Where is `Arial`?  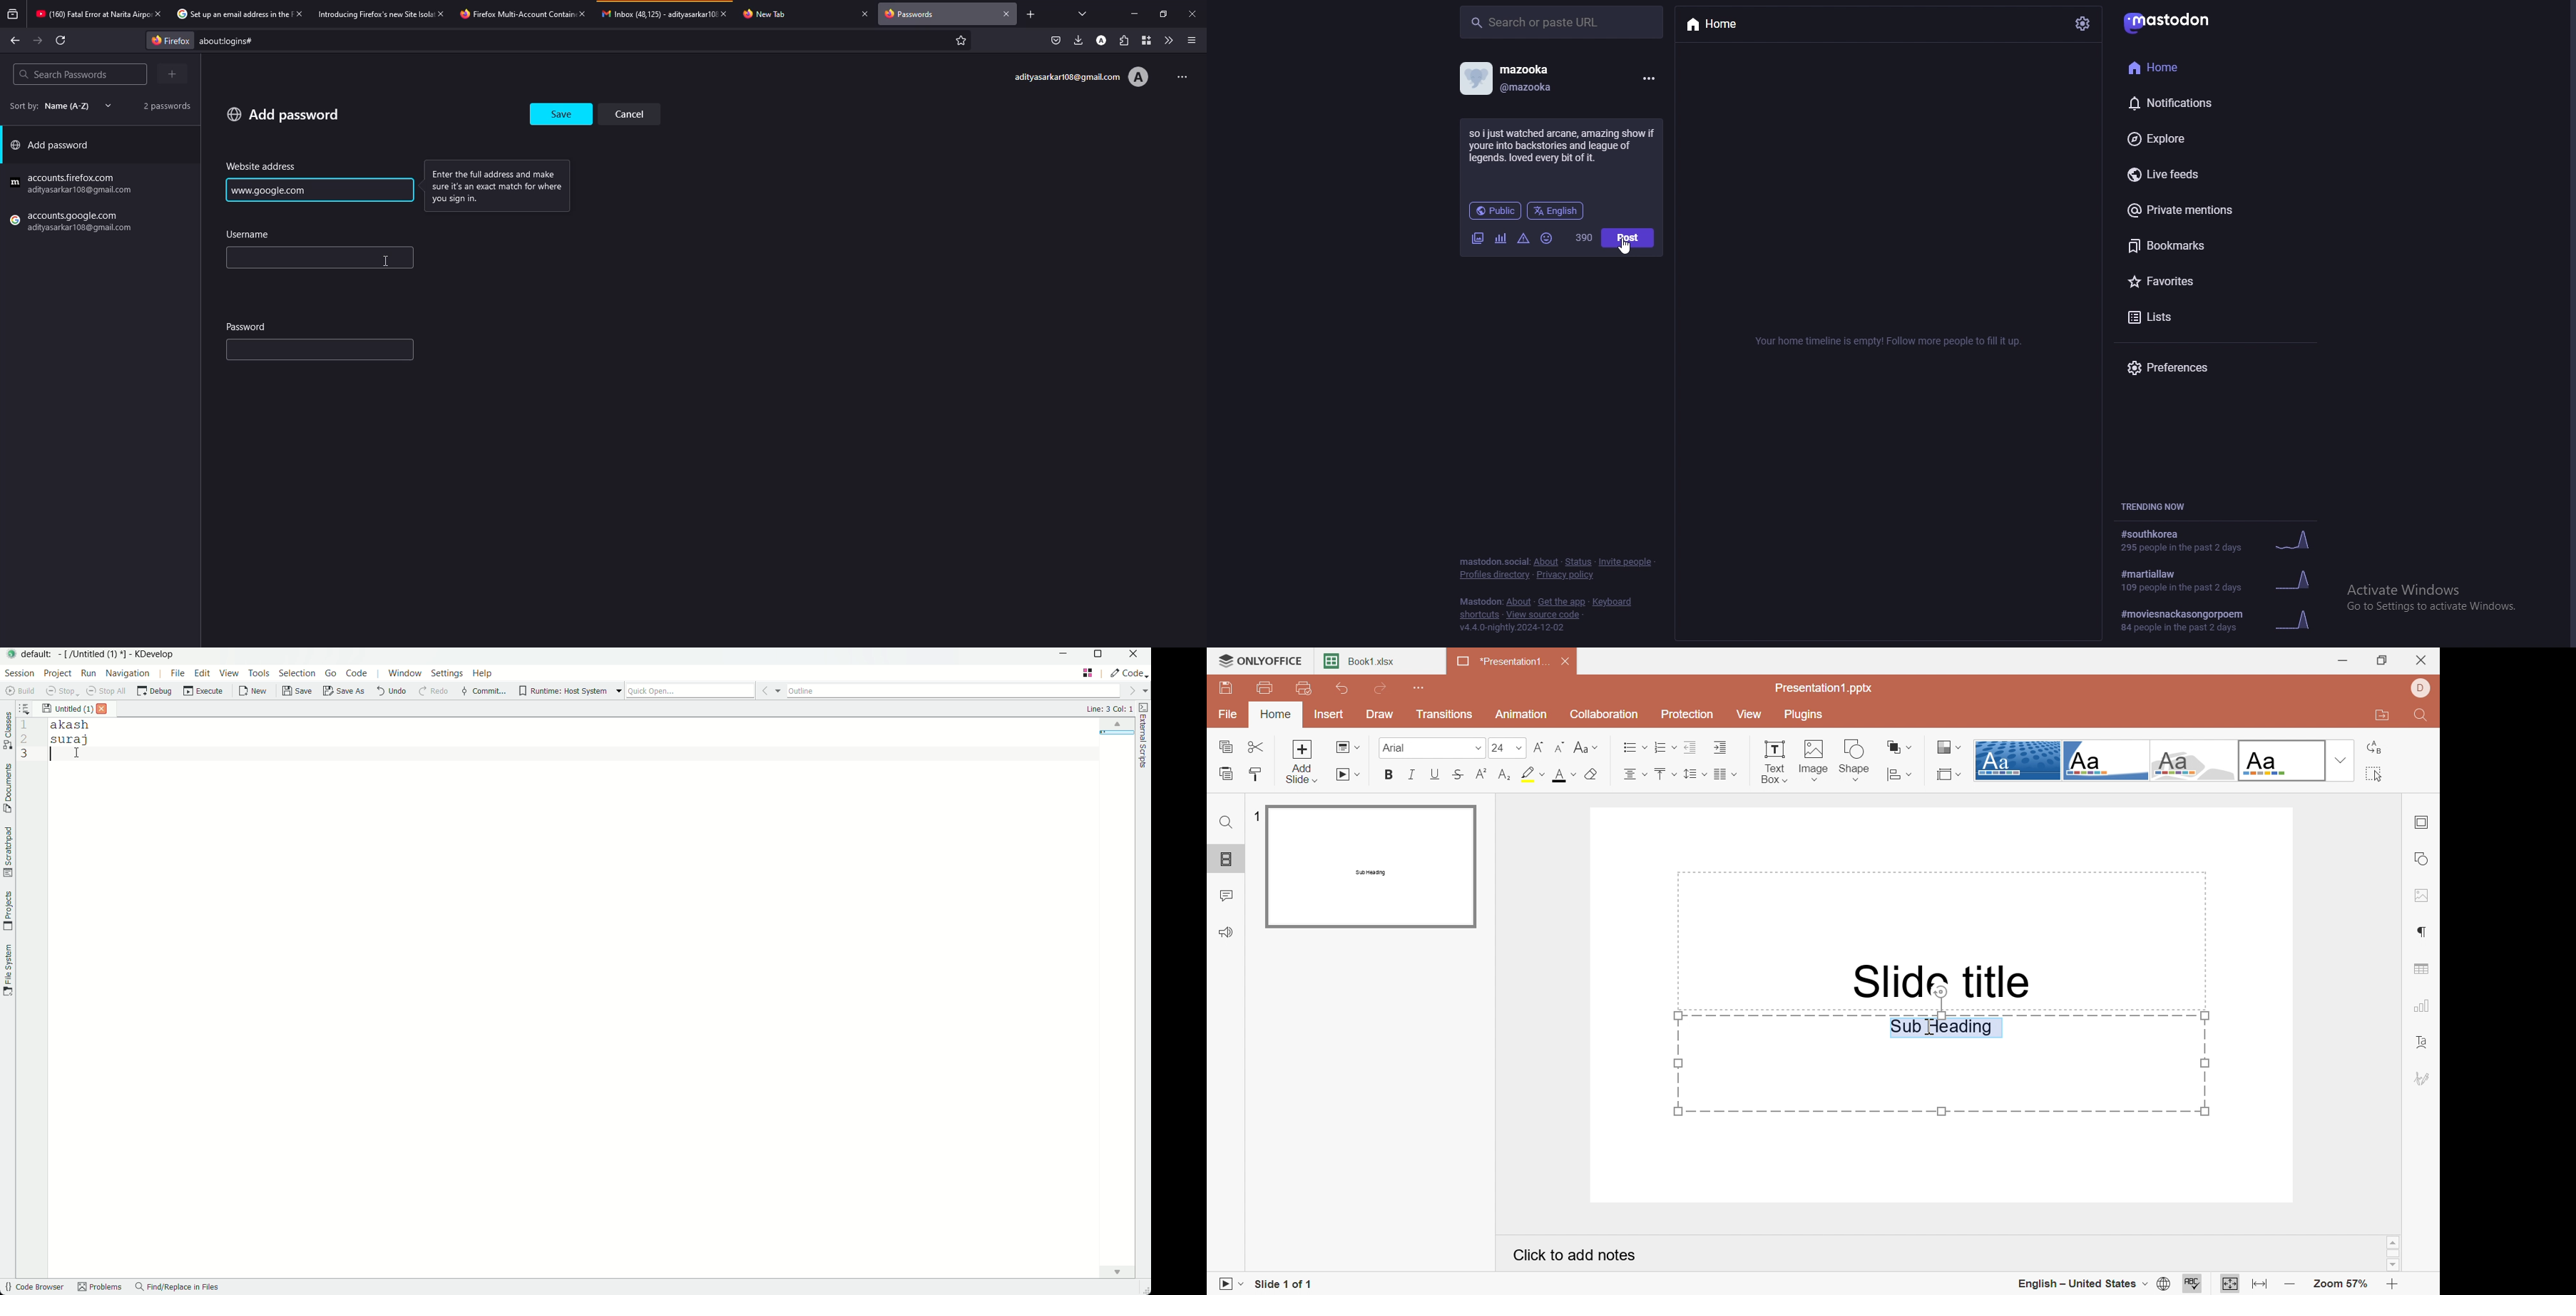
Arial is located at coordinates (1432, 747).